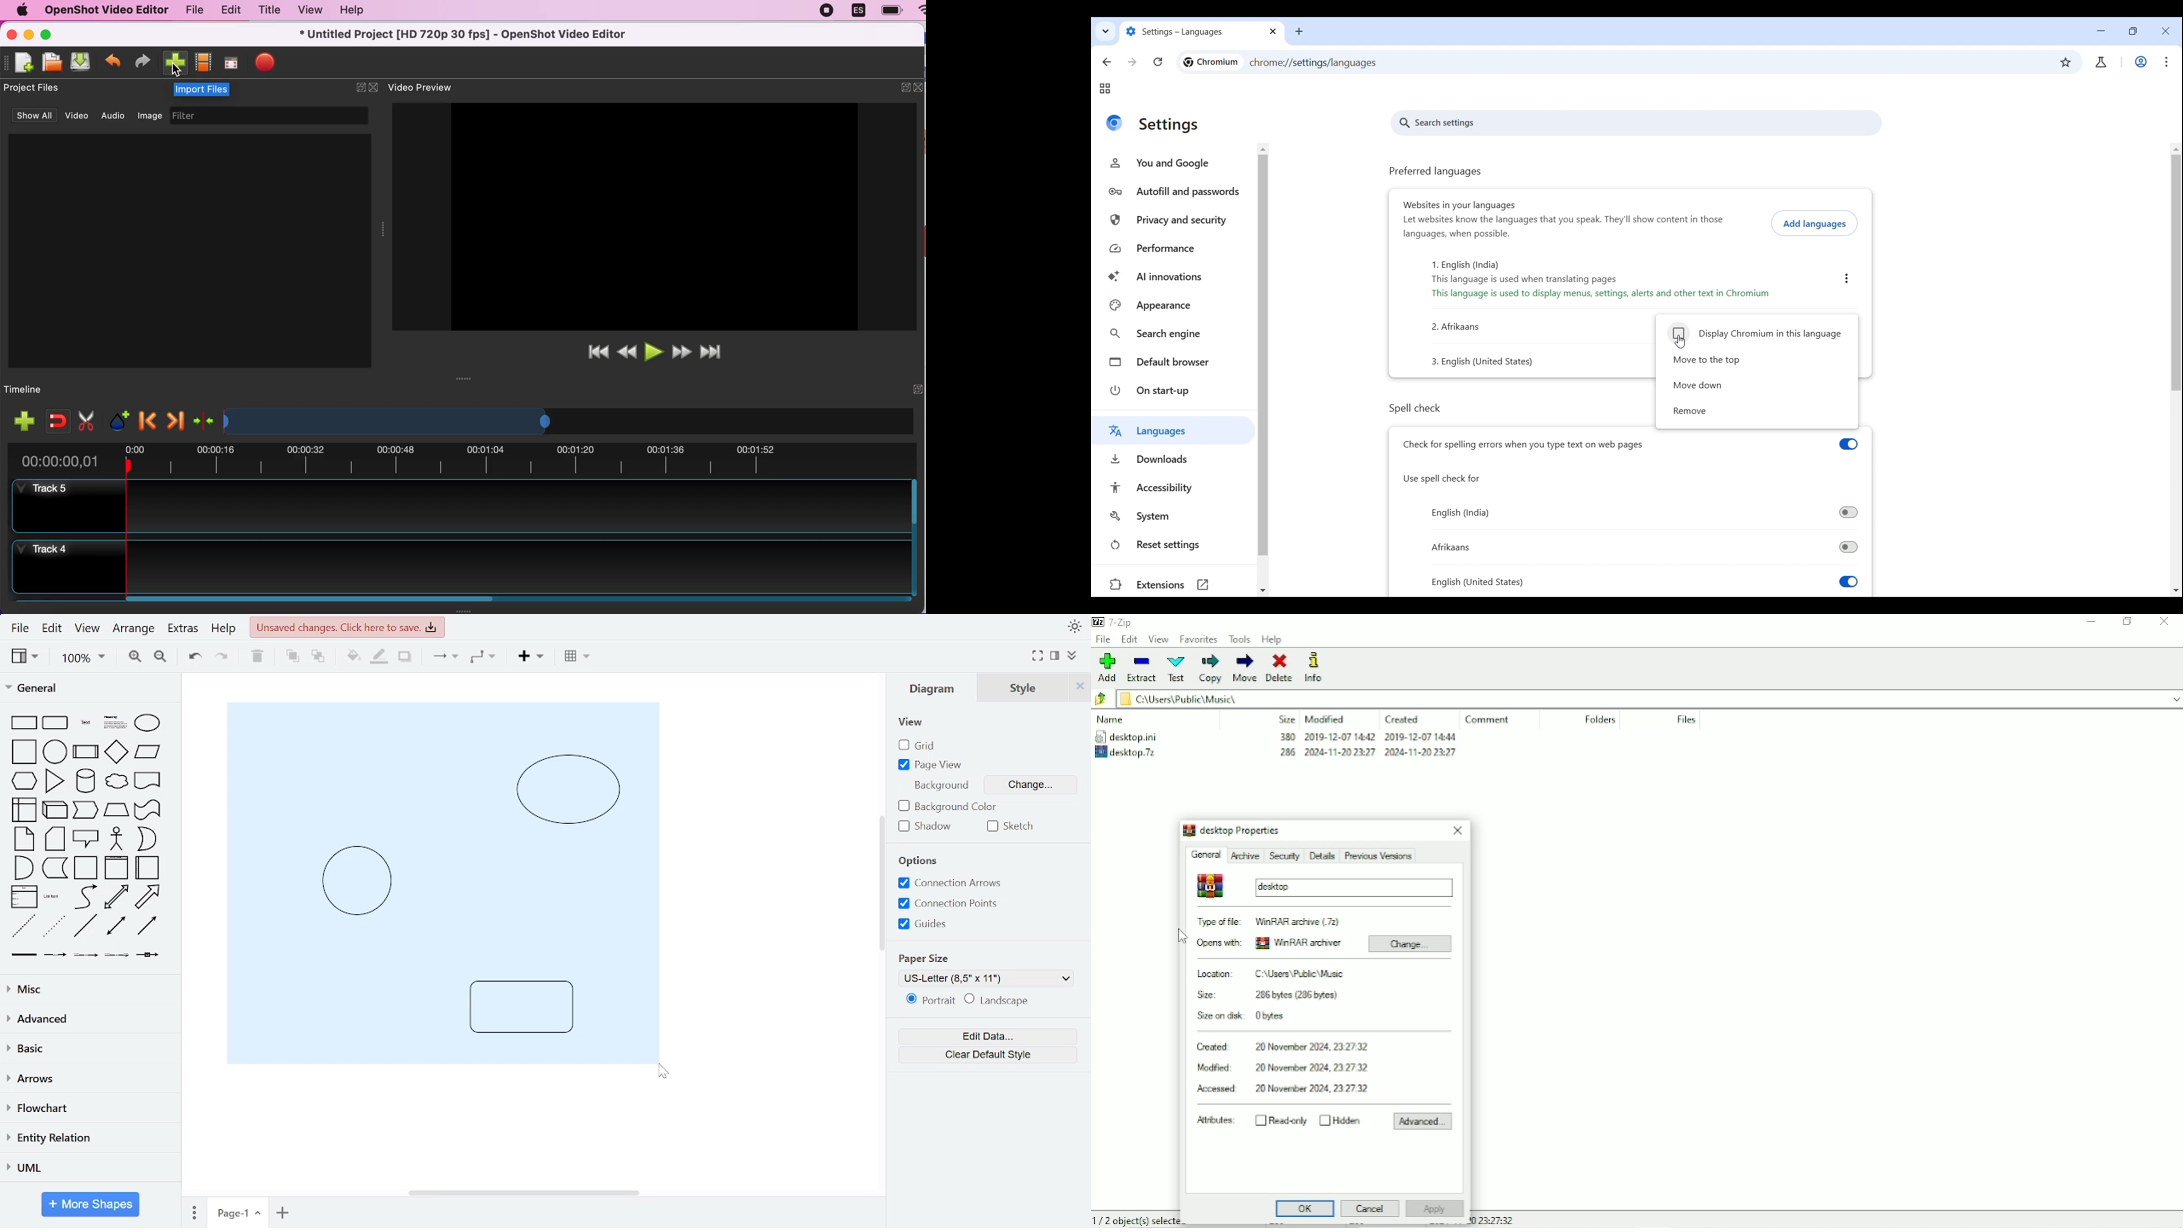 This screenshot has width=2184, height=1232. Describe the element at coordinates (120, 419) in the screenshot. I see `add marker` at that location.